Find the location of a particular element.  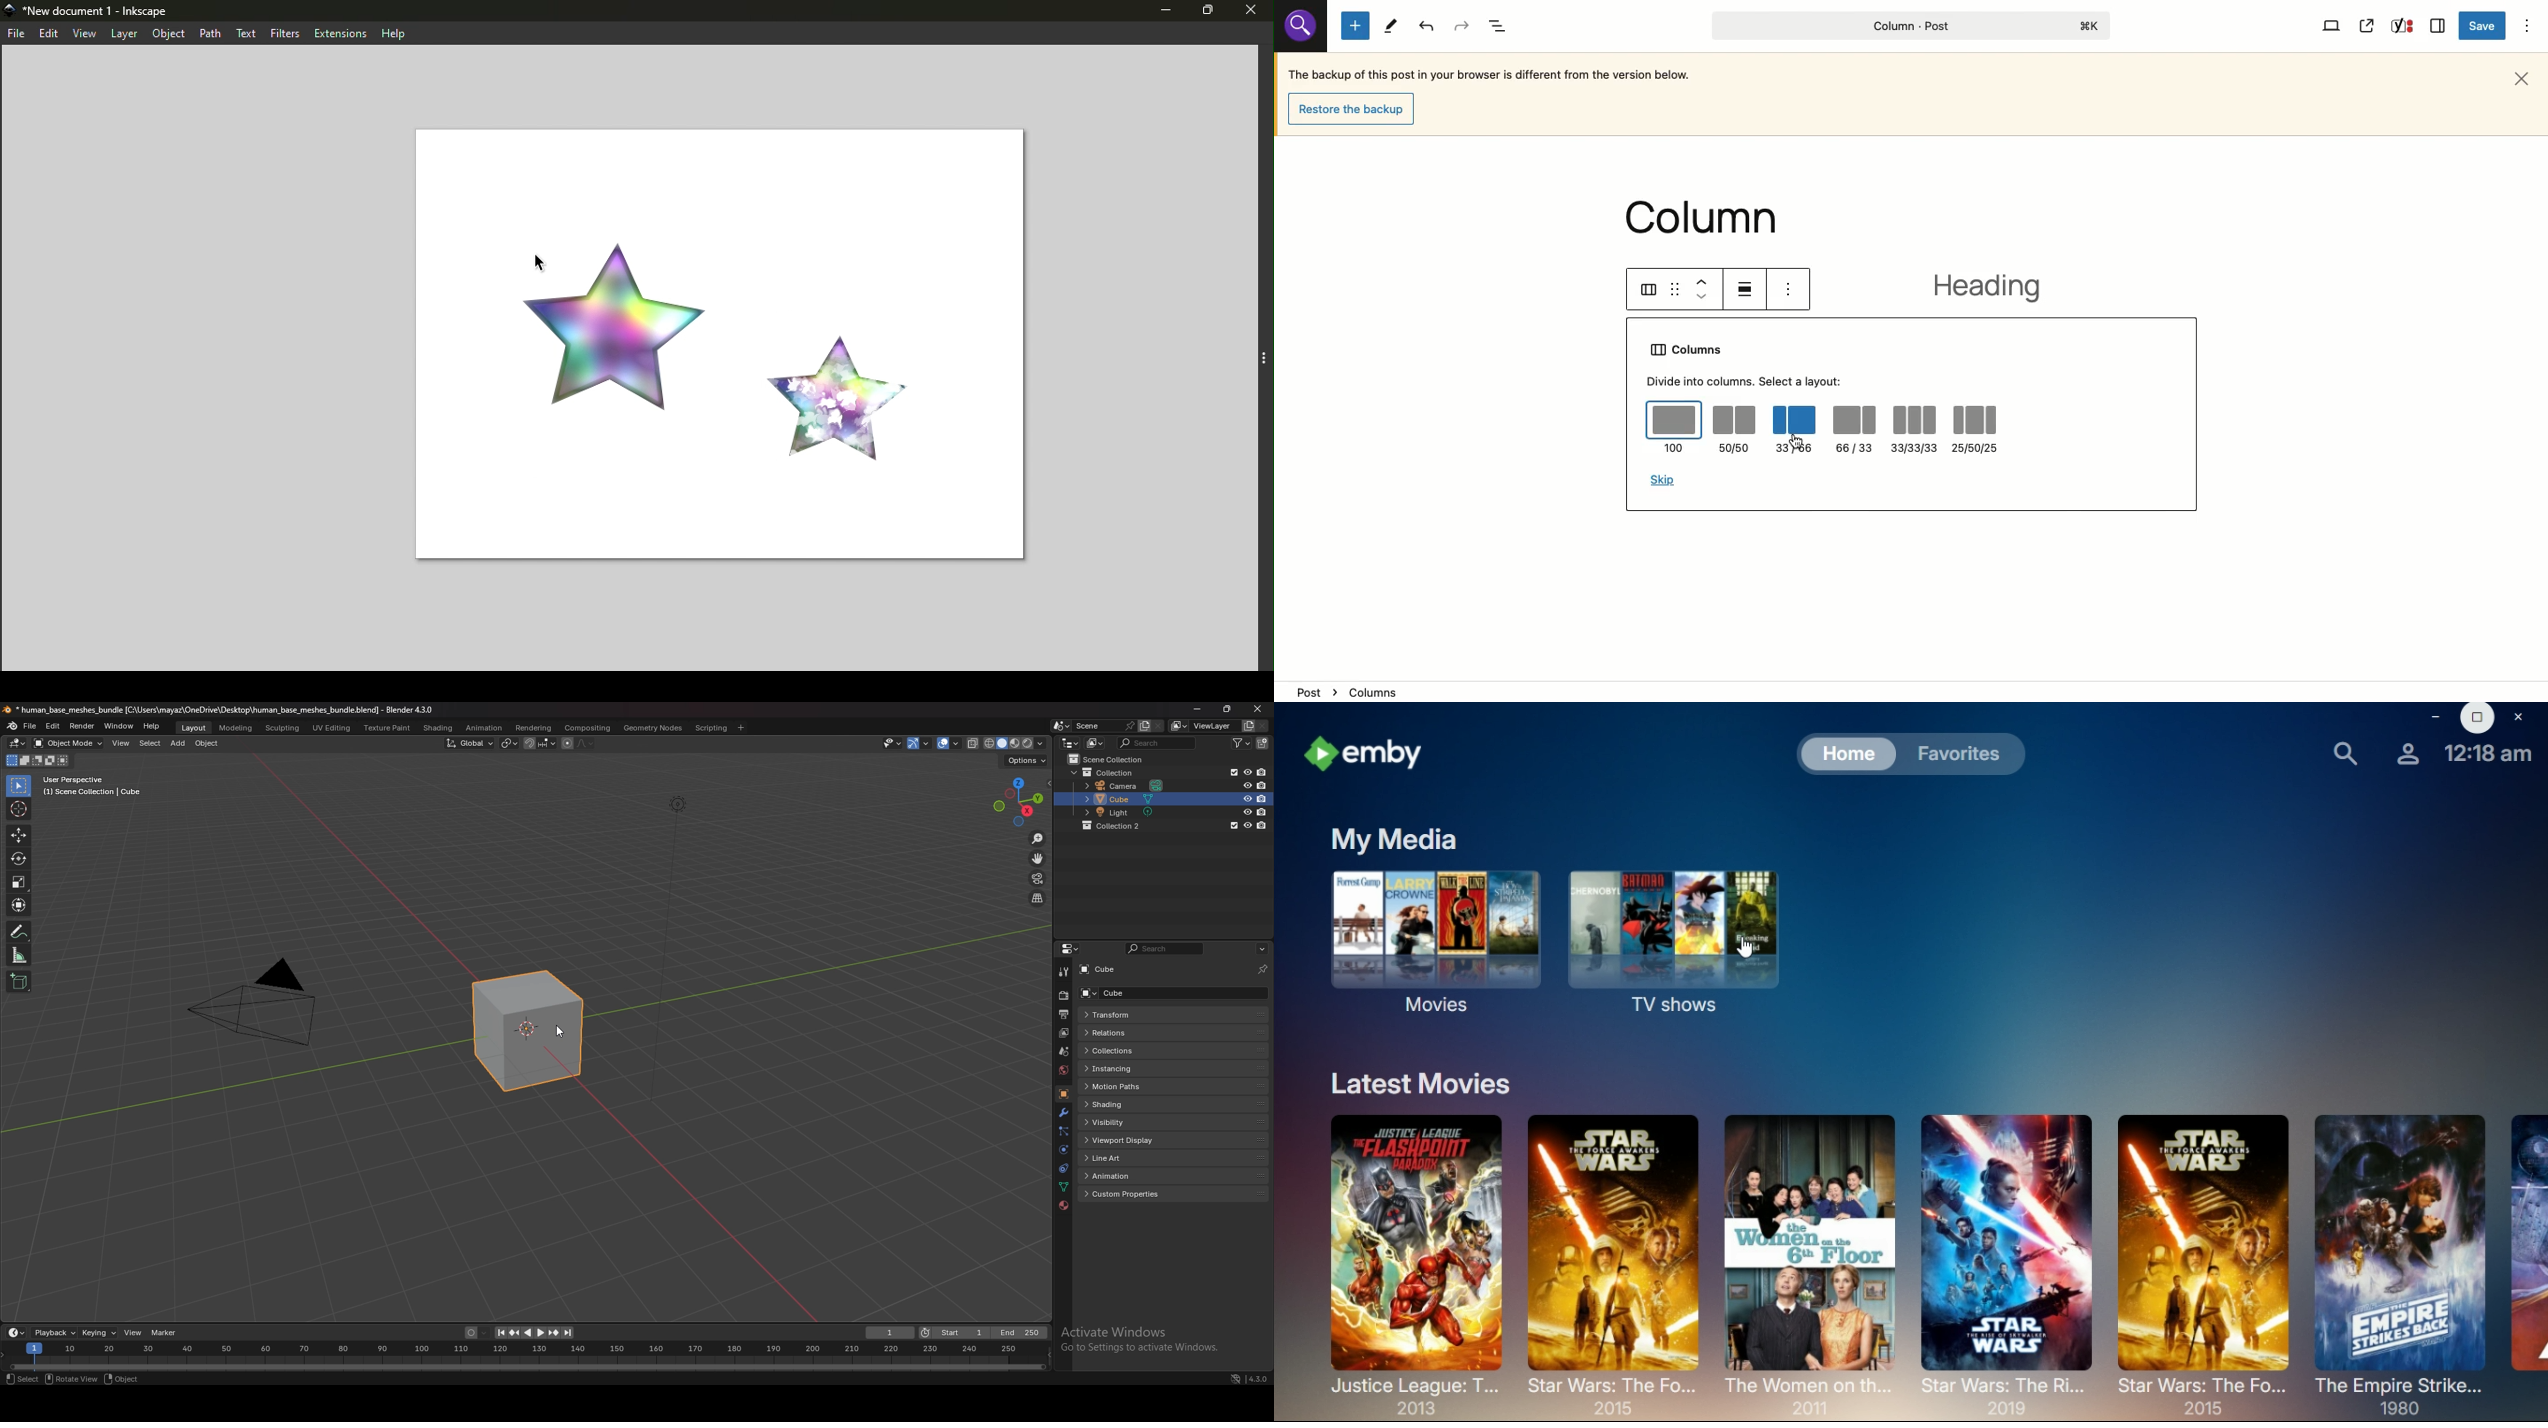

Columns is located at coordinates (1691, 351).